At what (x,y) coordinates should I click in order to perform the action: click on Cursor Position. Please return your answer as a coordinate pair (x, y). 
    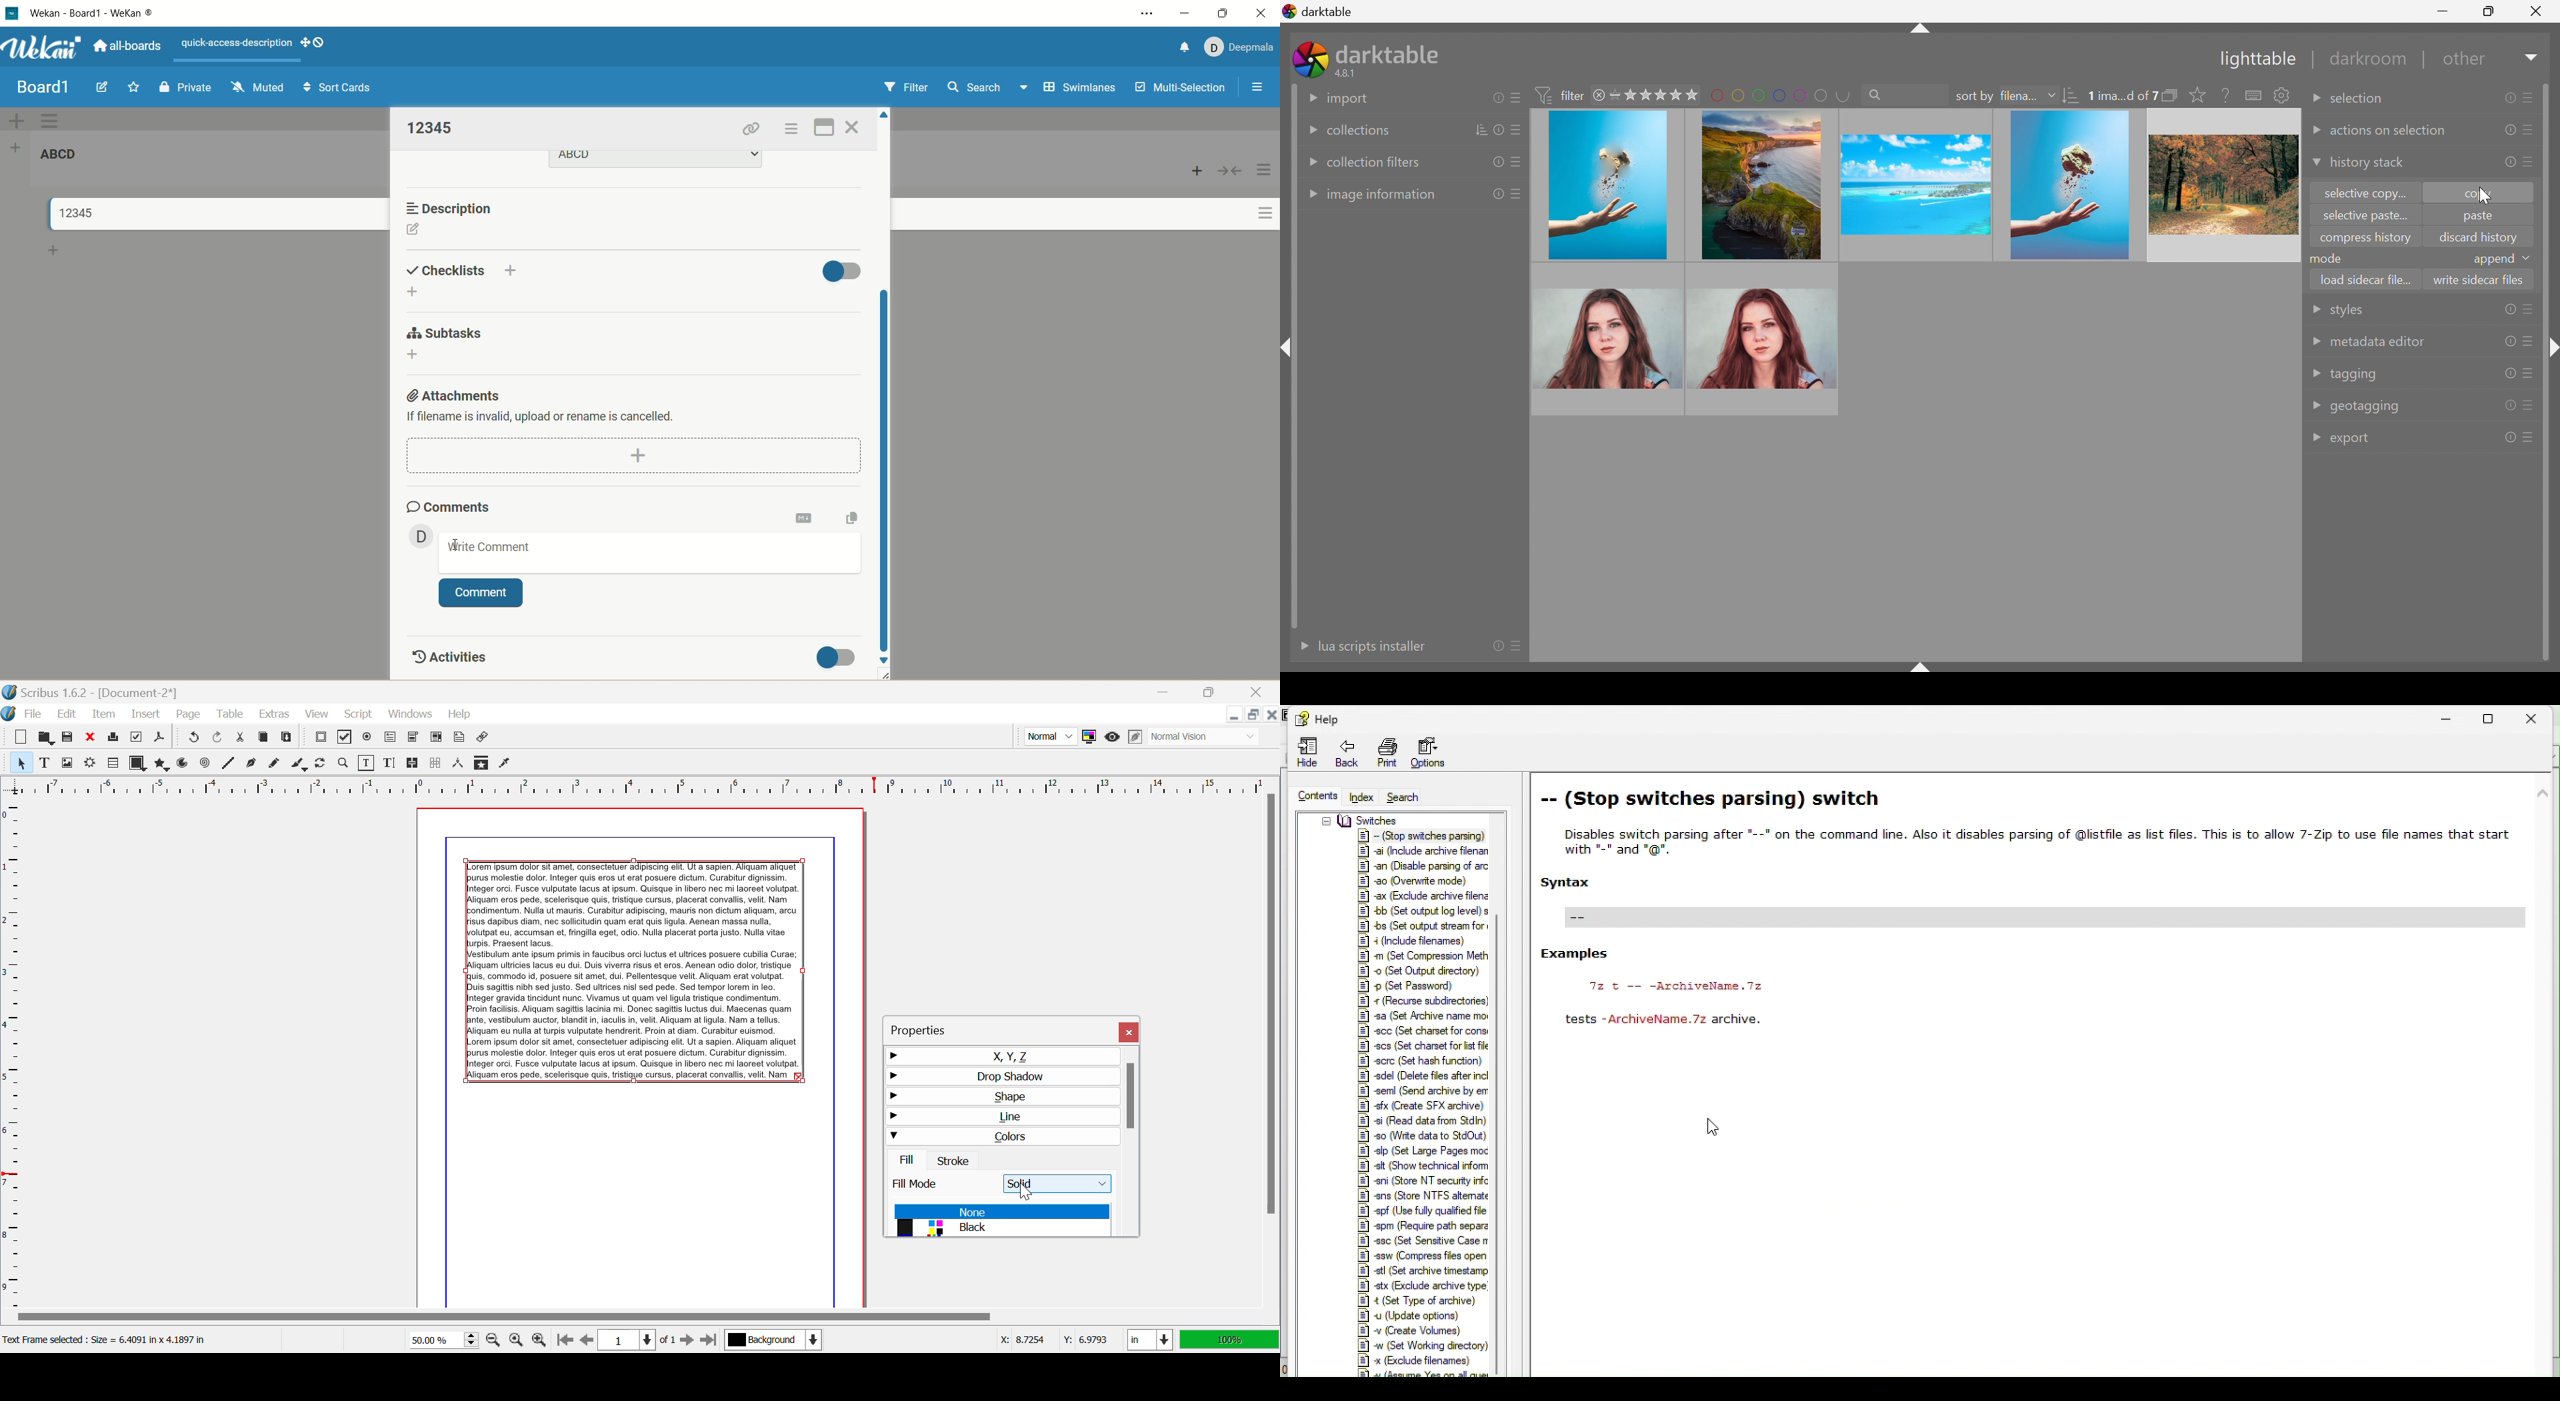
    Looking at the image, I should click on (1024, 1189).